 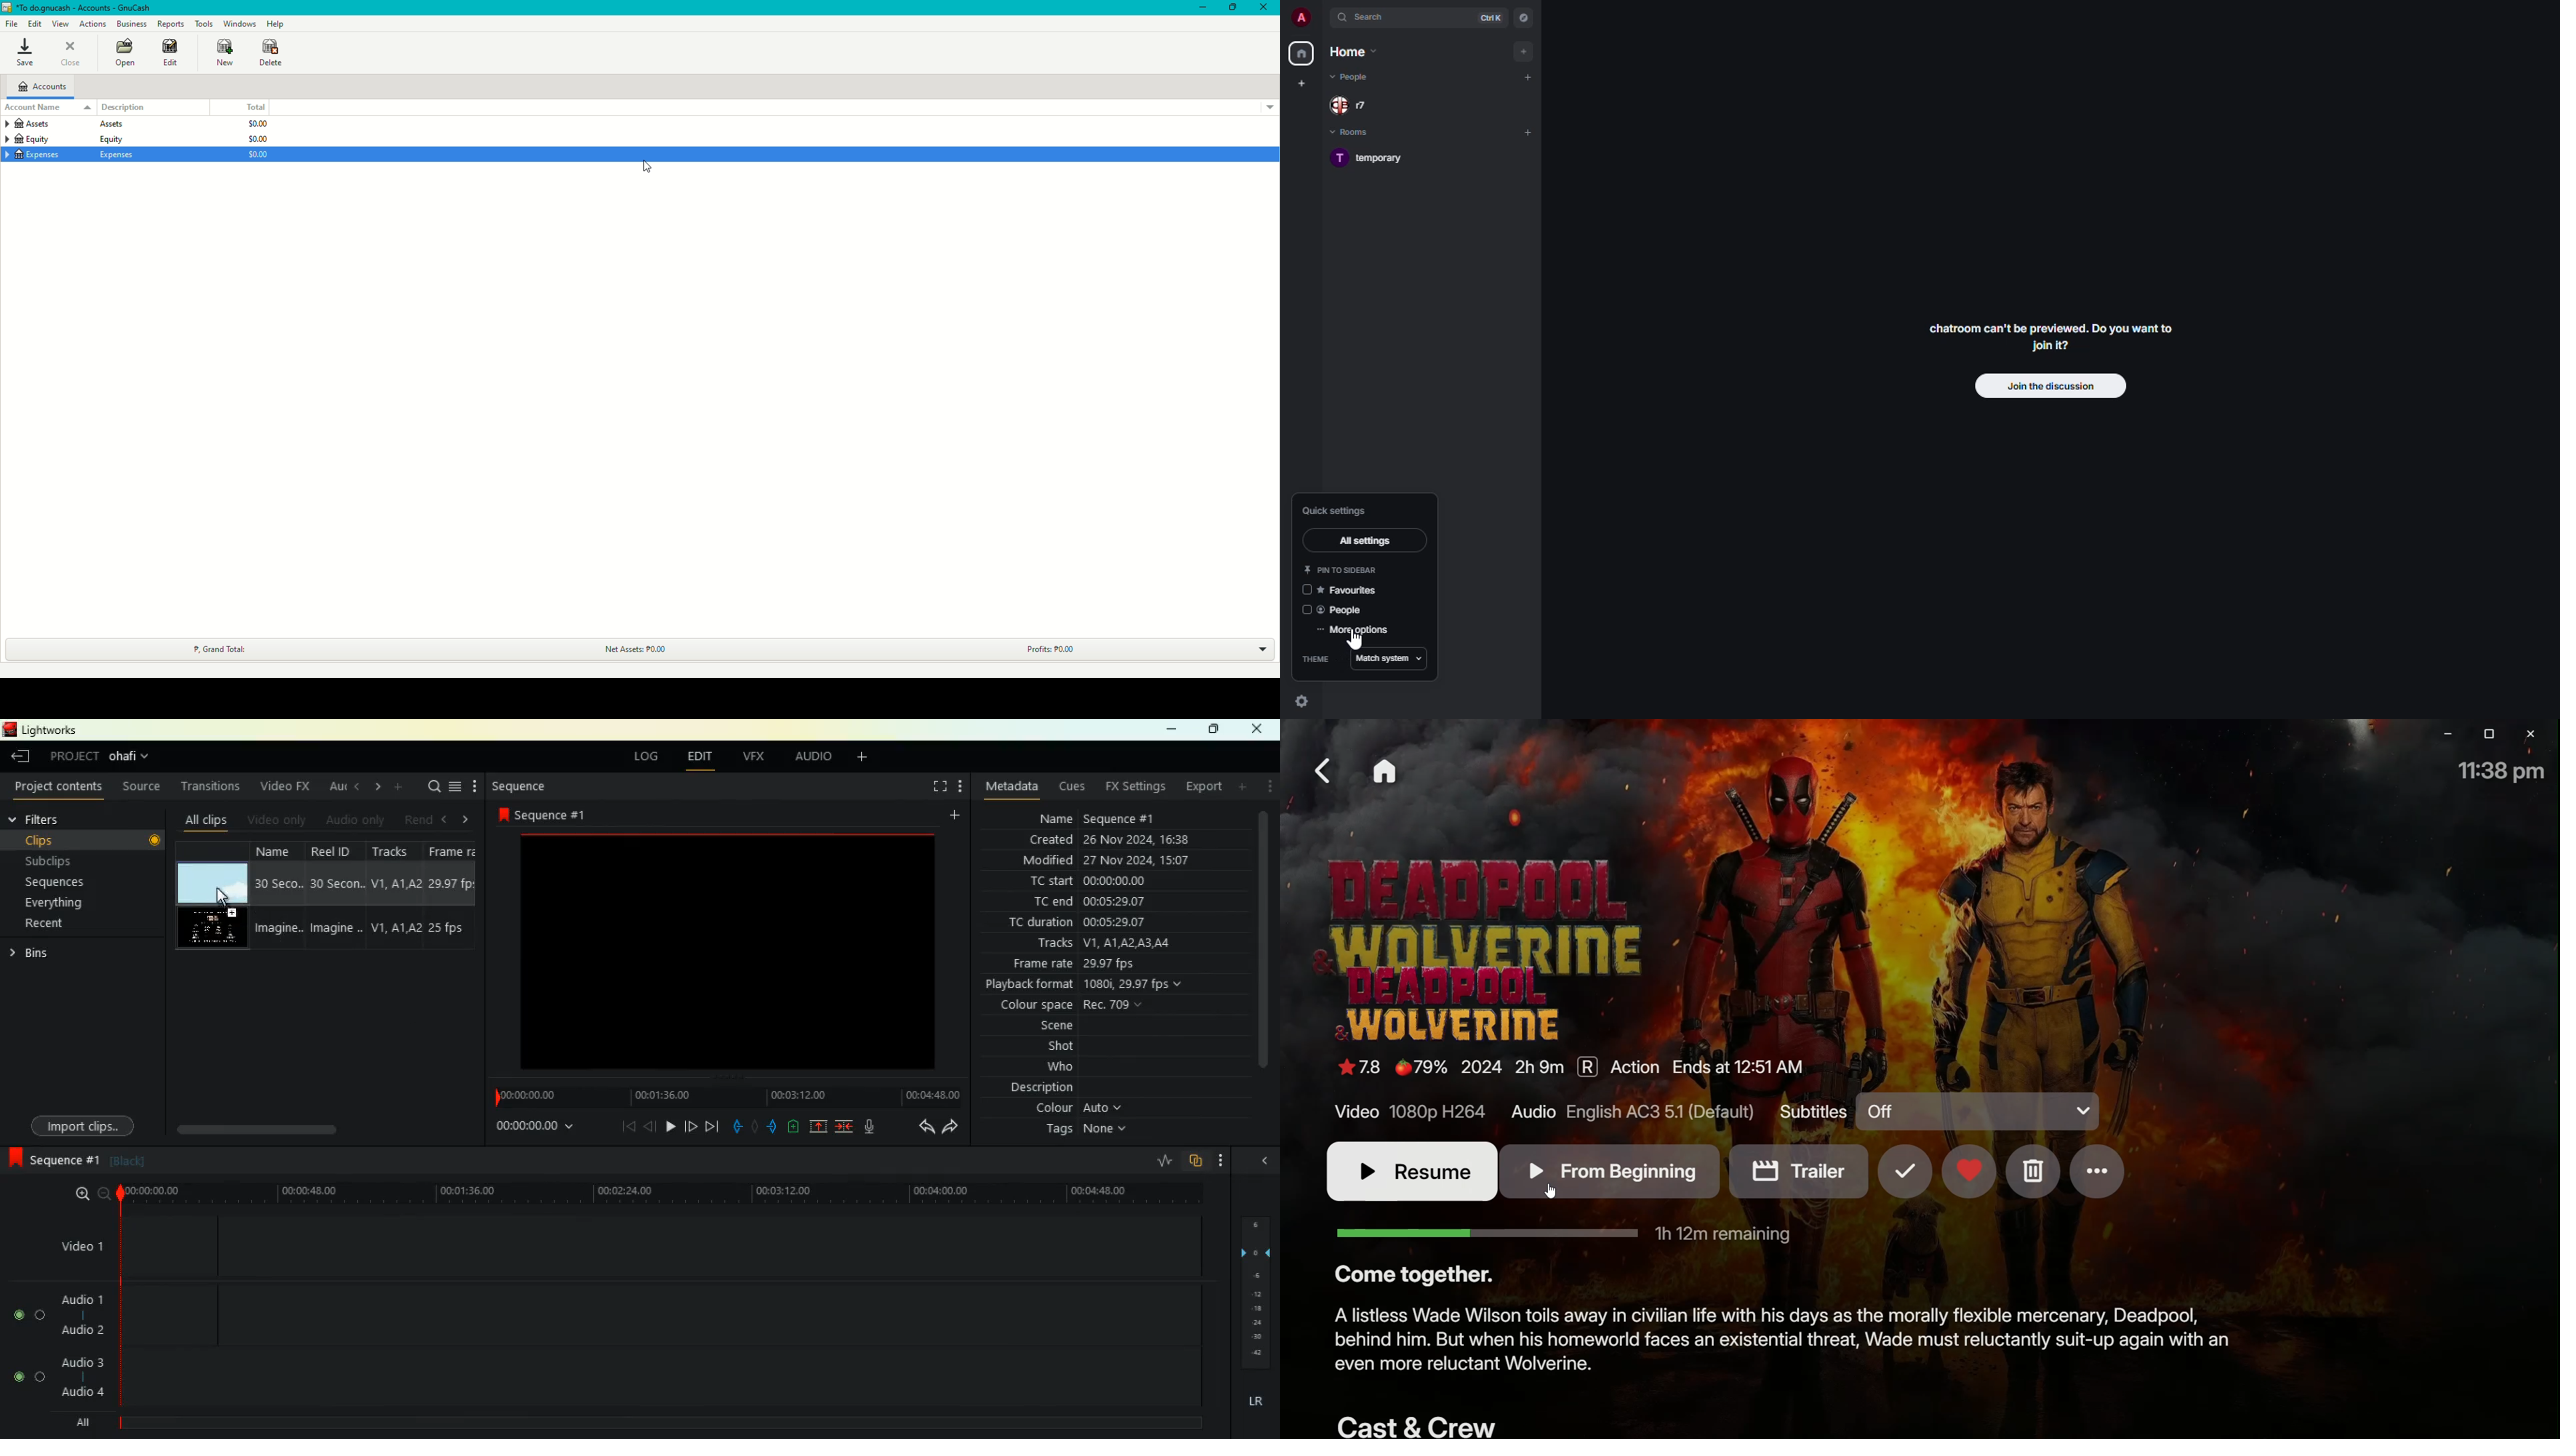 What do you see at coordinates (1044, 1026) in the screenshot?
I see `scene` at bounding box center [1044, 1026].